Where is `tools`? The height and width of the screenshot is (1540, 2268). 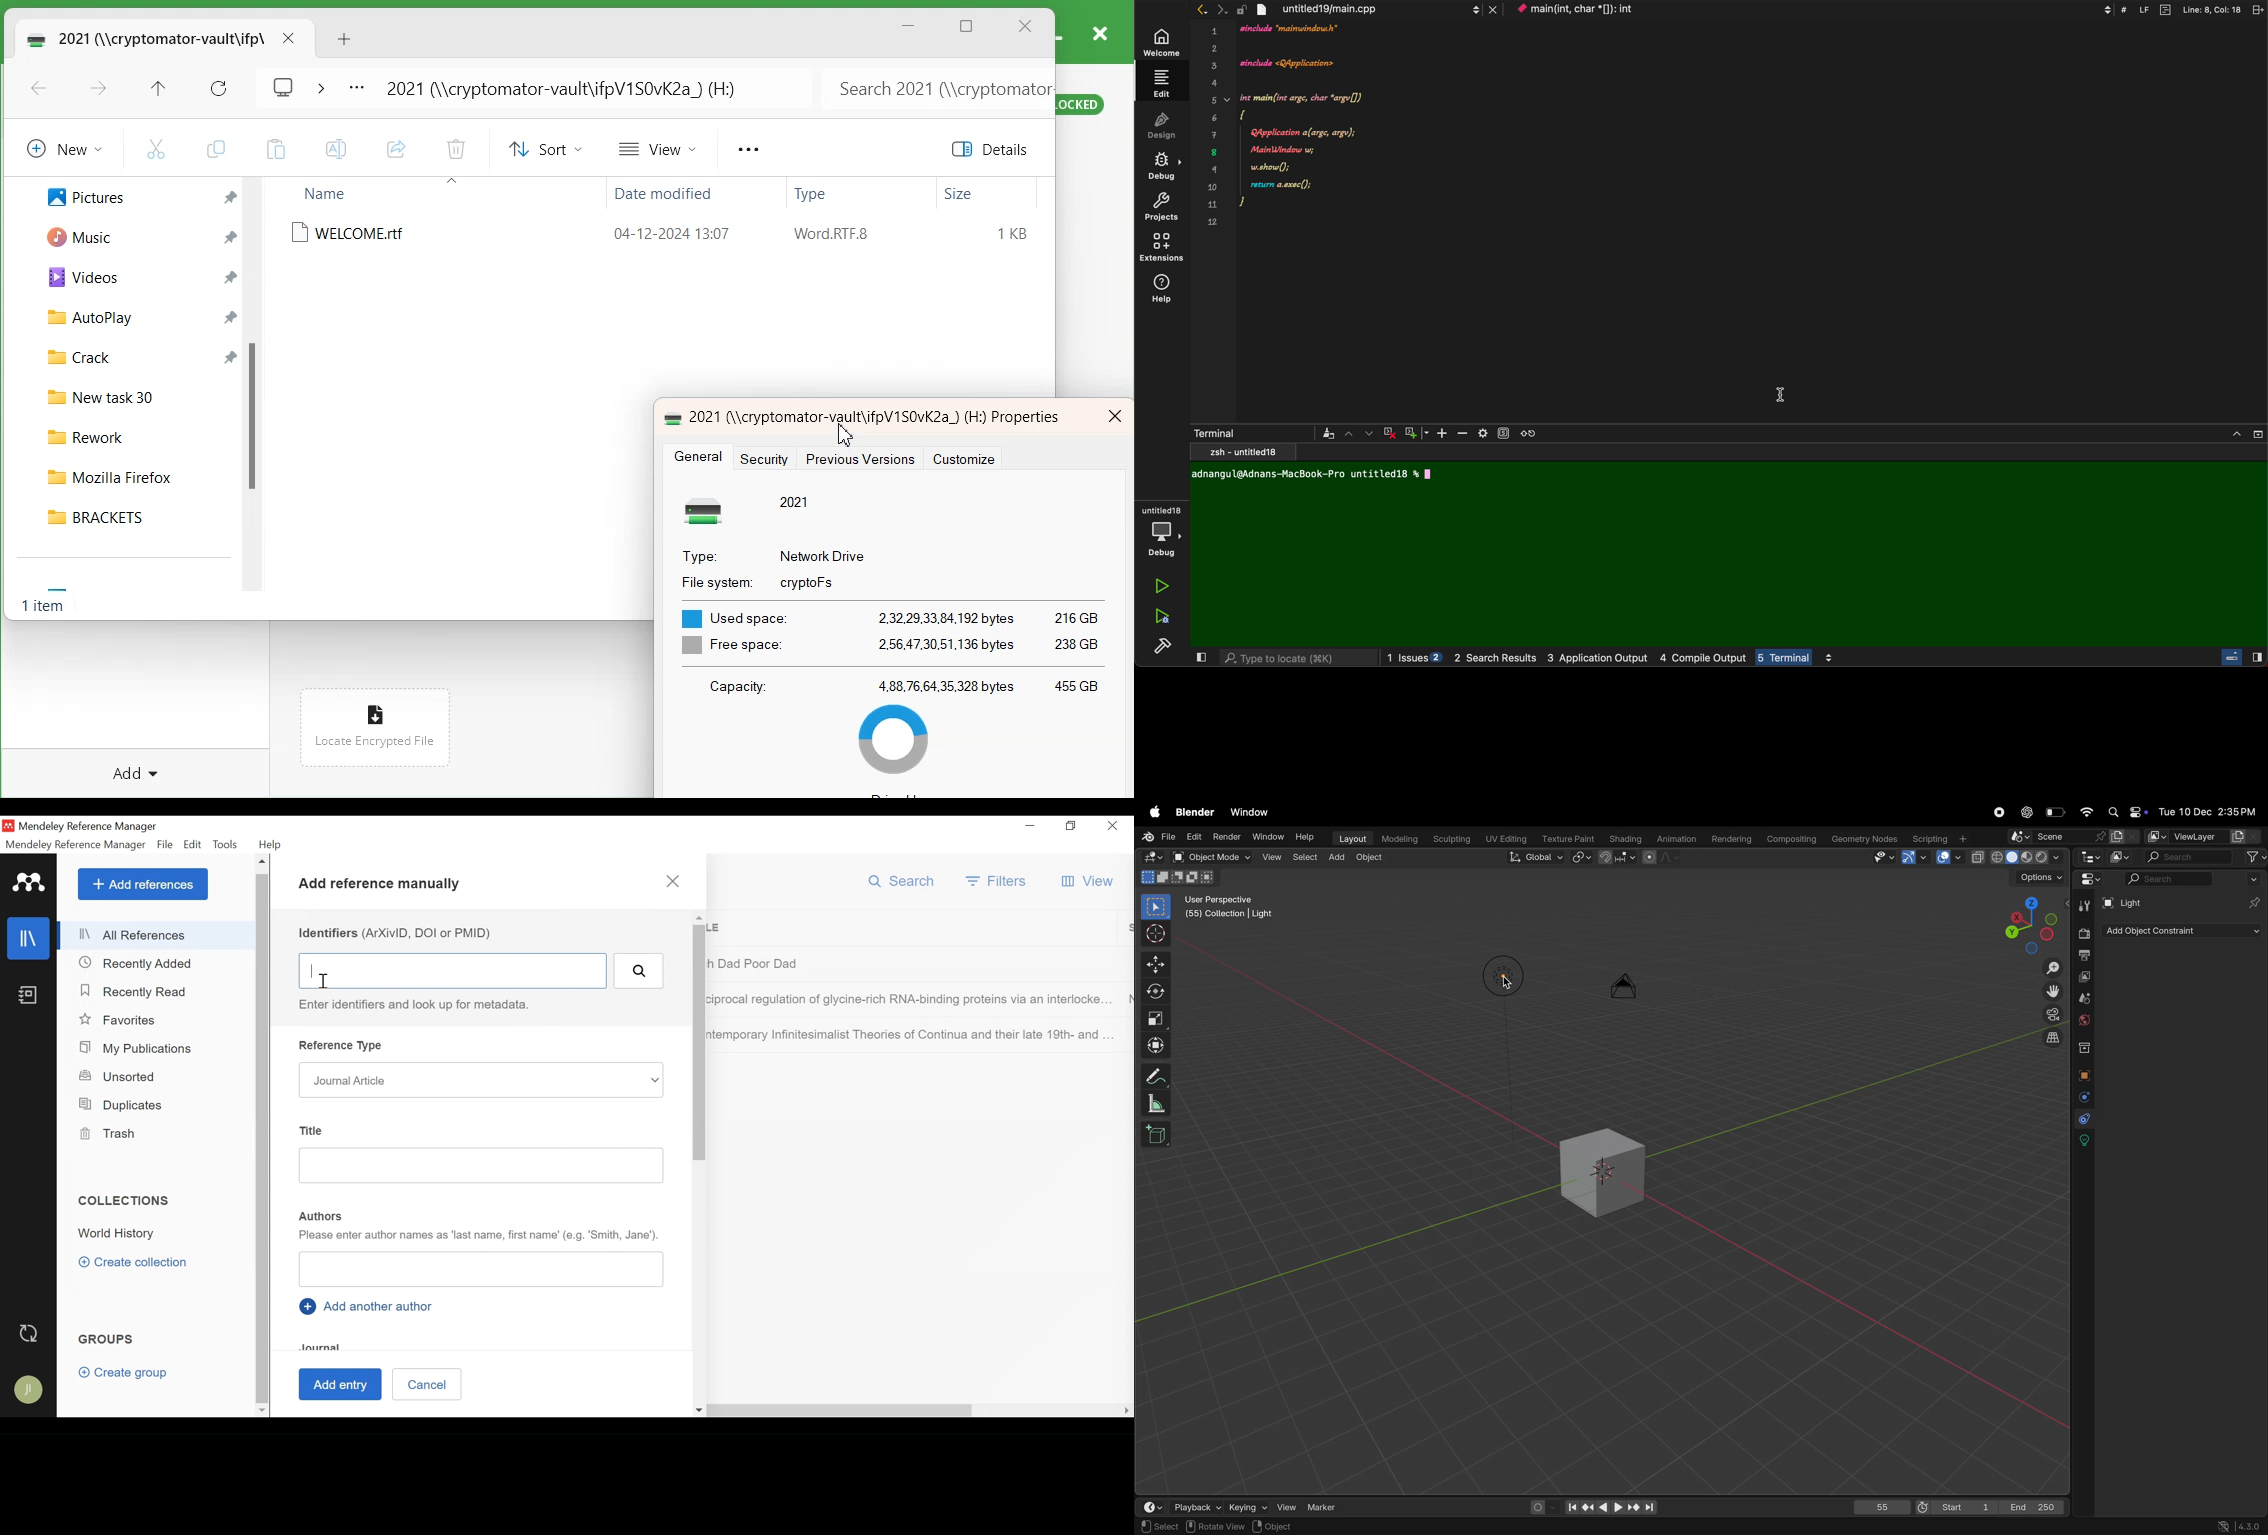
tools is located at coordinates (2084, 904).